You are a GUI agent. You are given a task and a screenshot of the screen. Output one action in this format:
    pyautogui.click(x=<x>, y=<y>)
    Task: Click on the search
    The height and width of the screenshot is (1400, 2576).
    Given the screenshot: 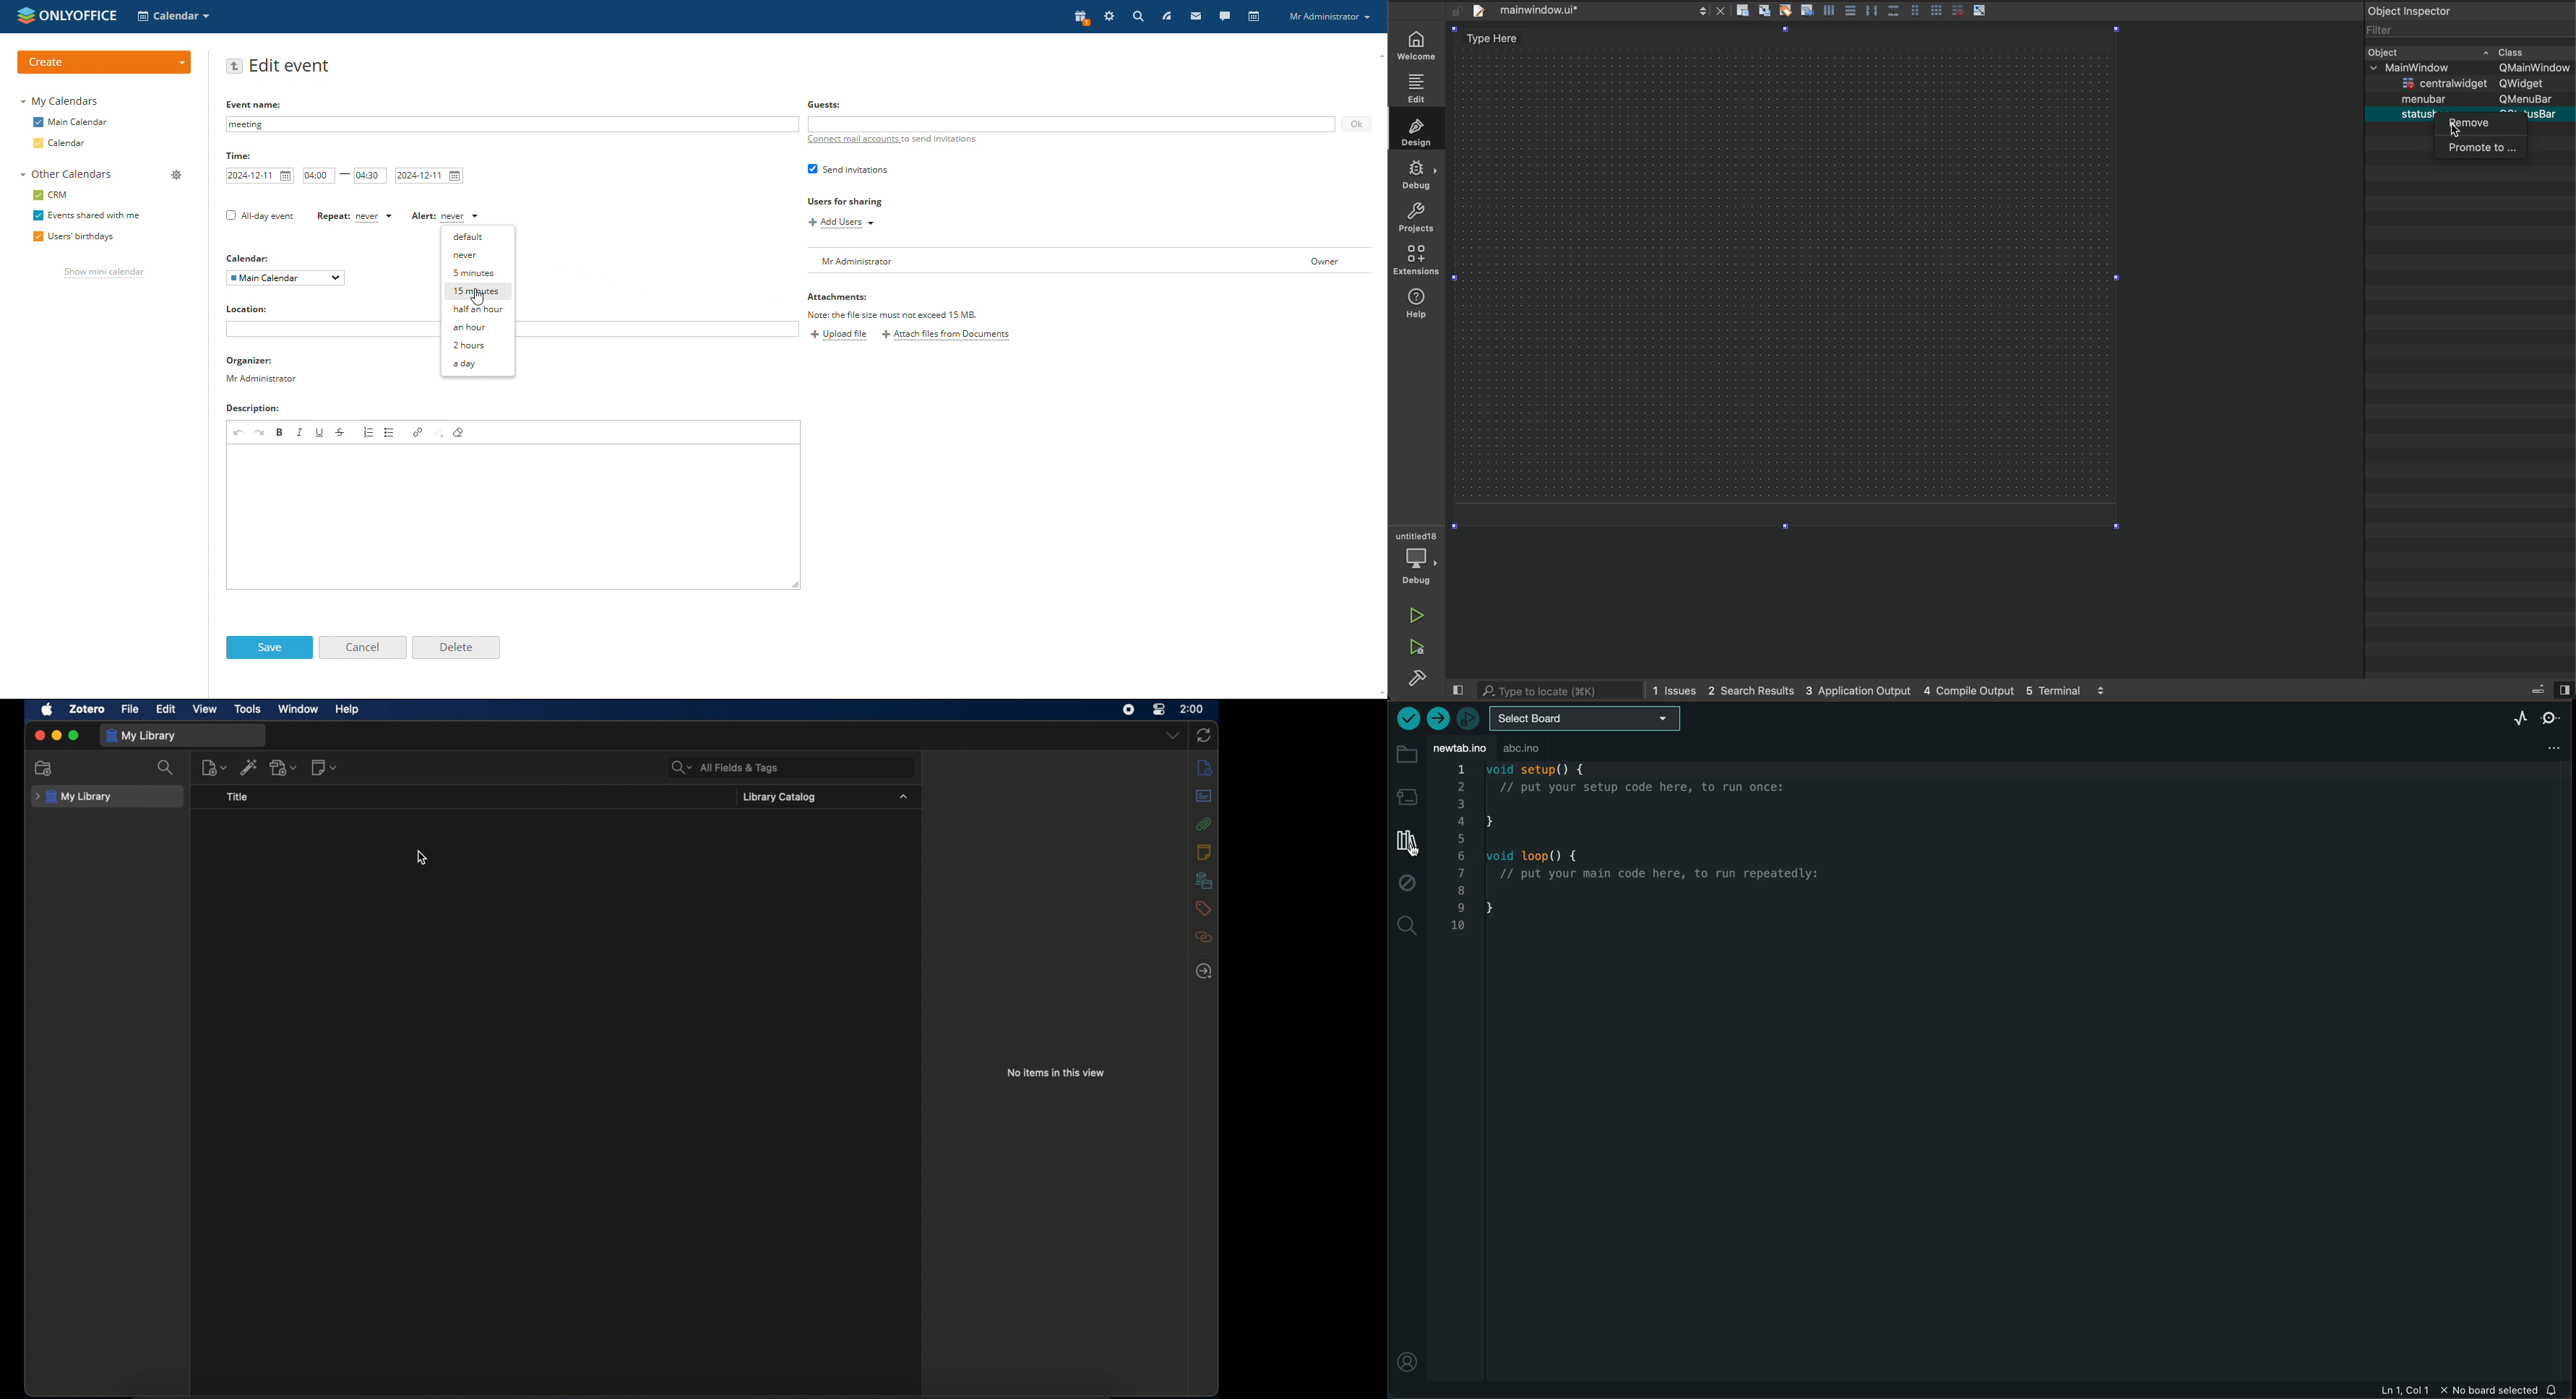 What is the action you would take?
    pyautogui.click(x=1137, y=17)
    